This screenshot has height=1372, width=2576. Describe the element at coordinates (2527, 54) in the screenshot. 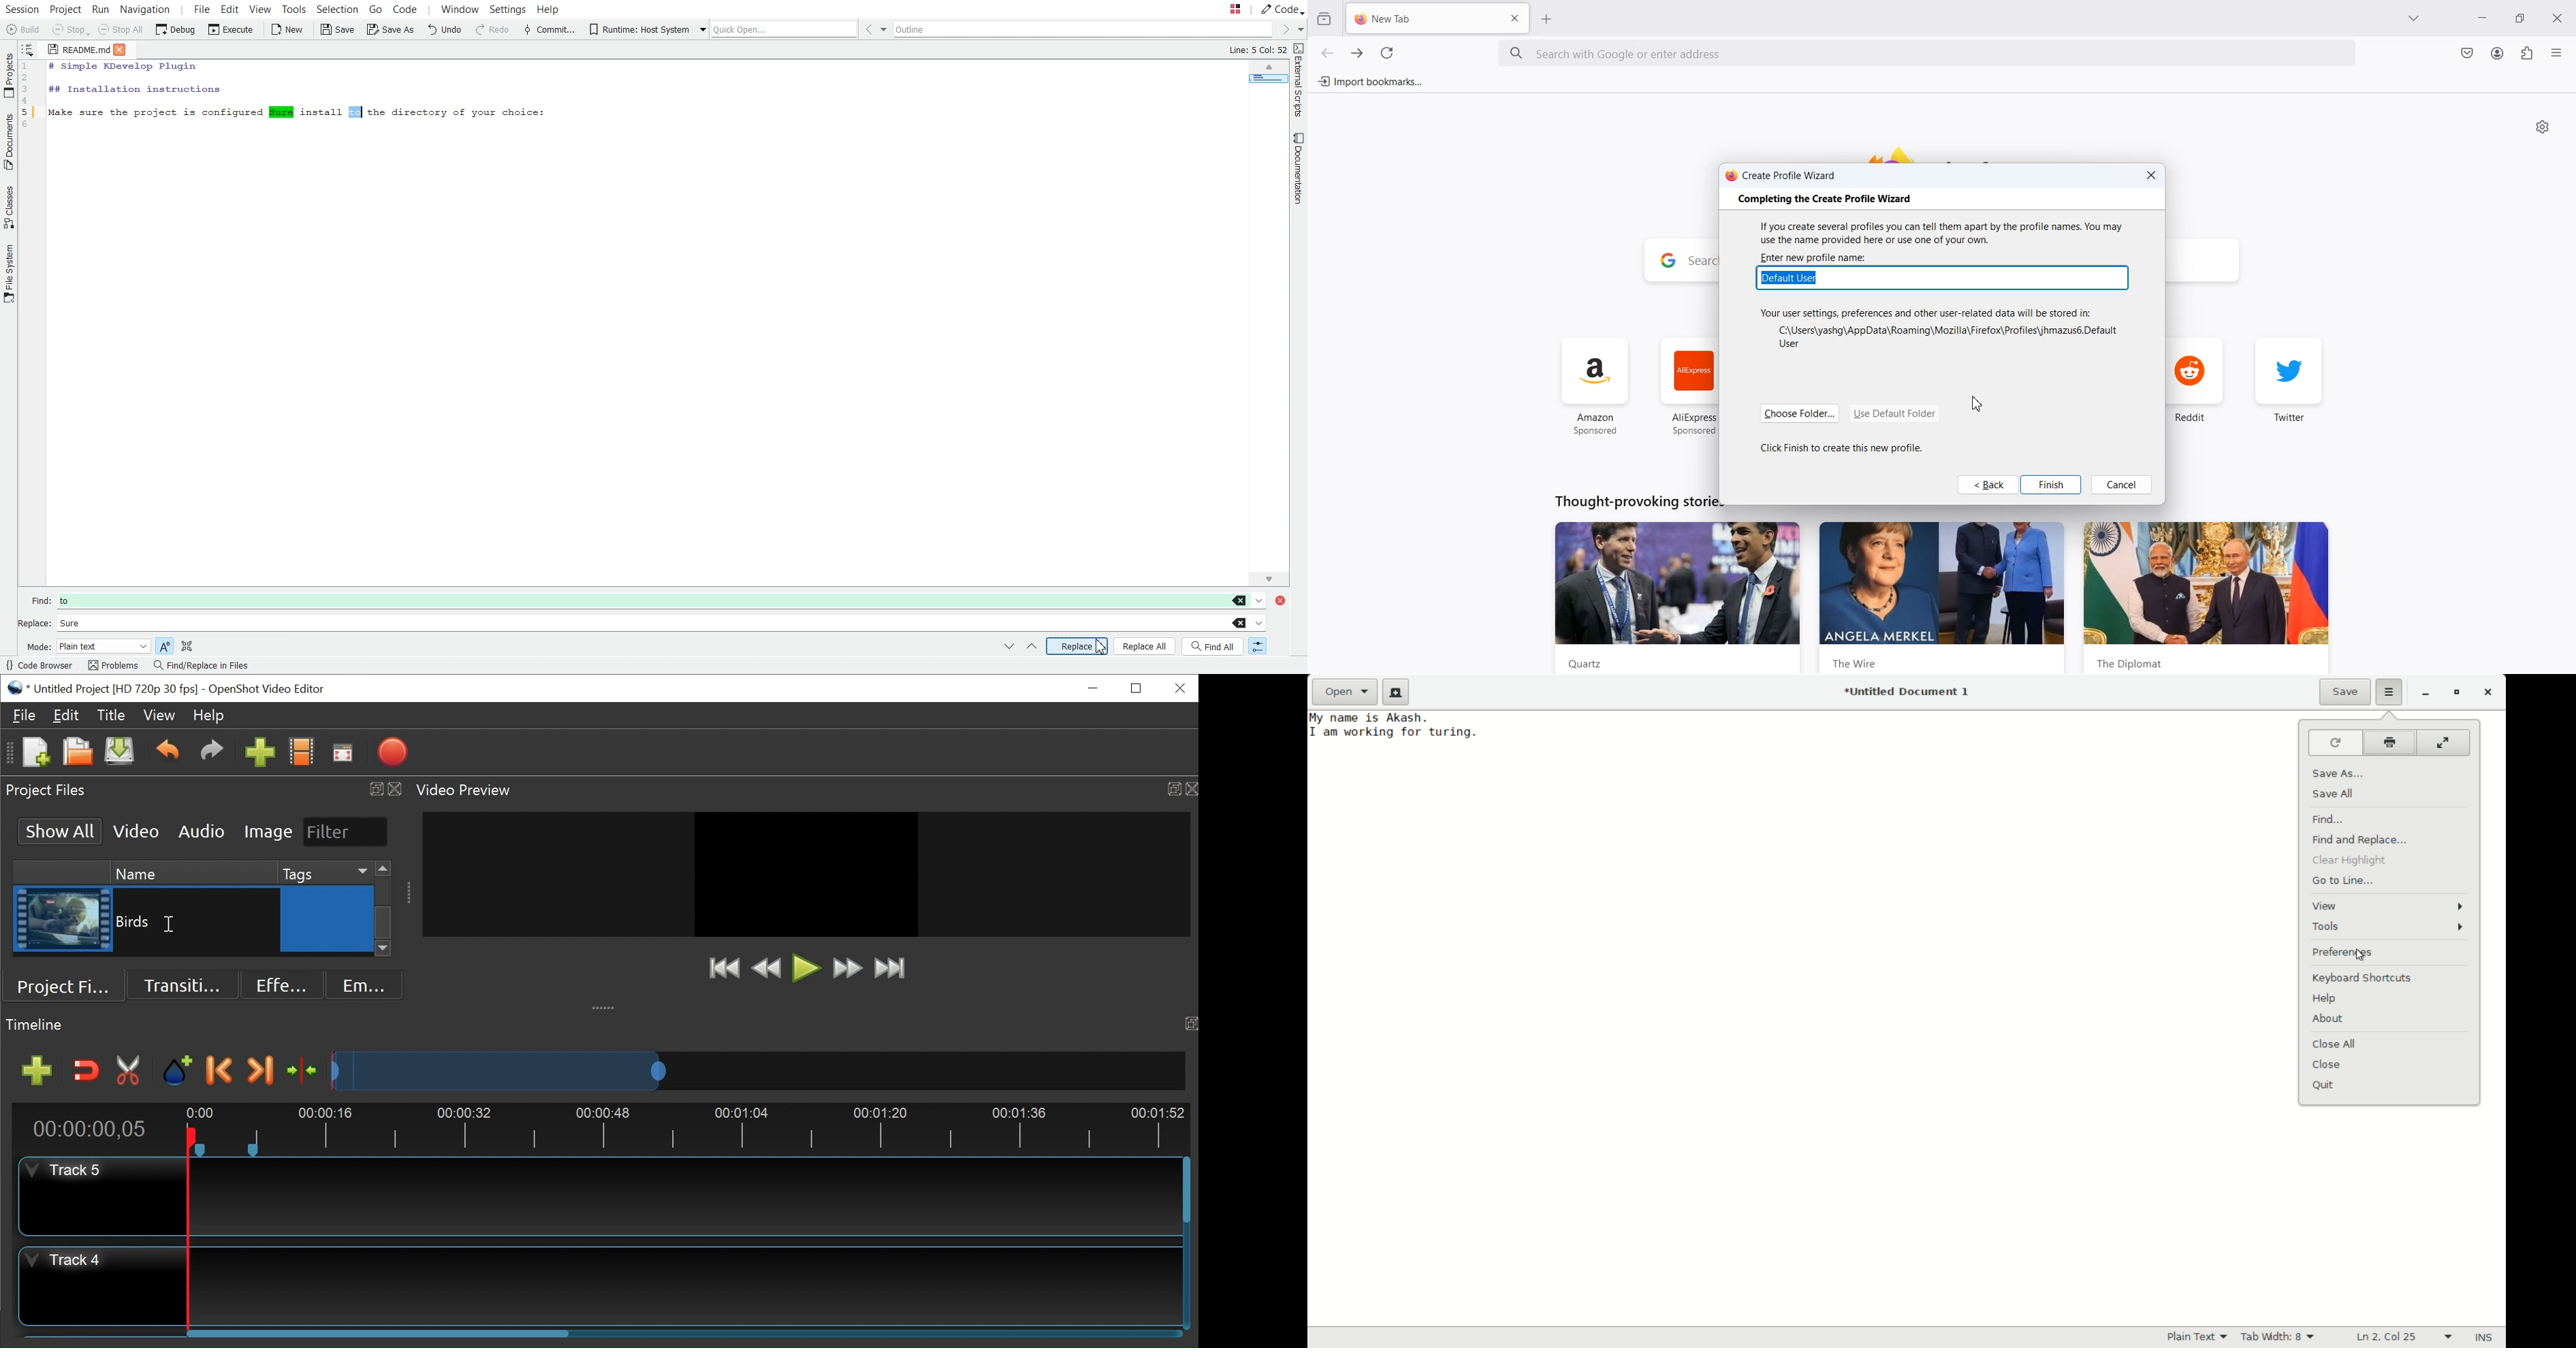

I see `Extensions` at that location.